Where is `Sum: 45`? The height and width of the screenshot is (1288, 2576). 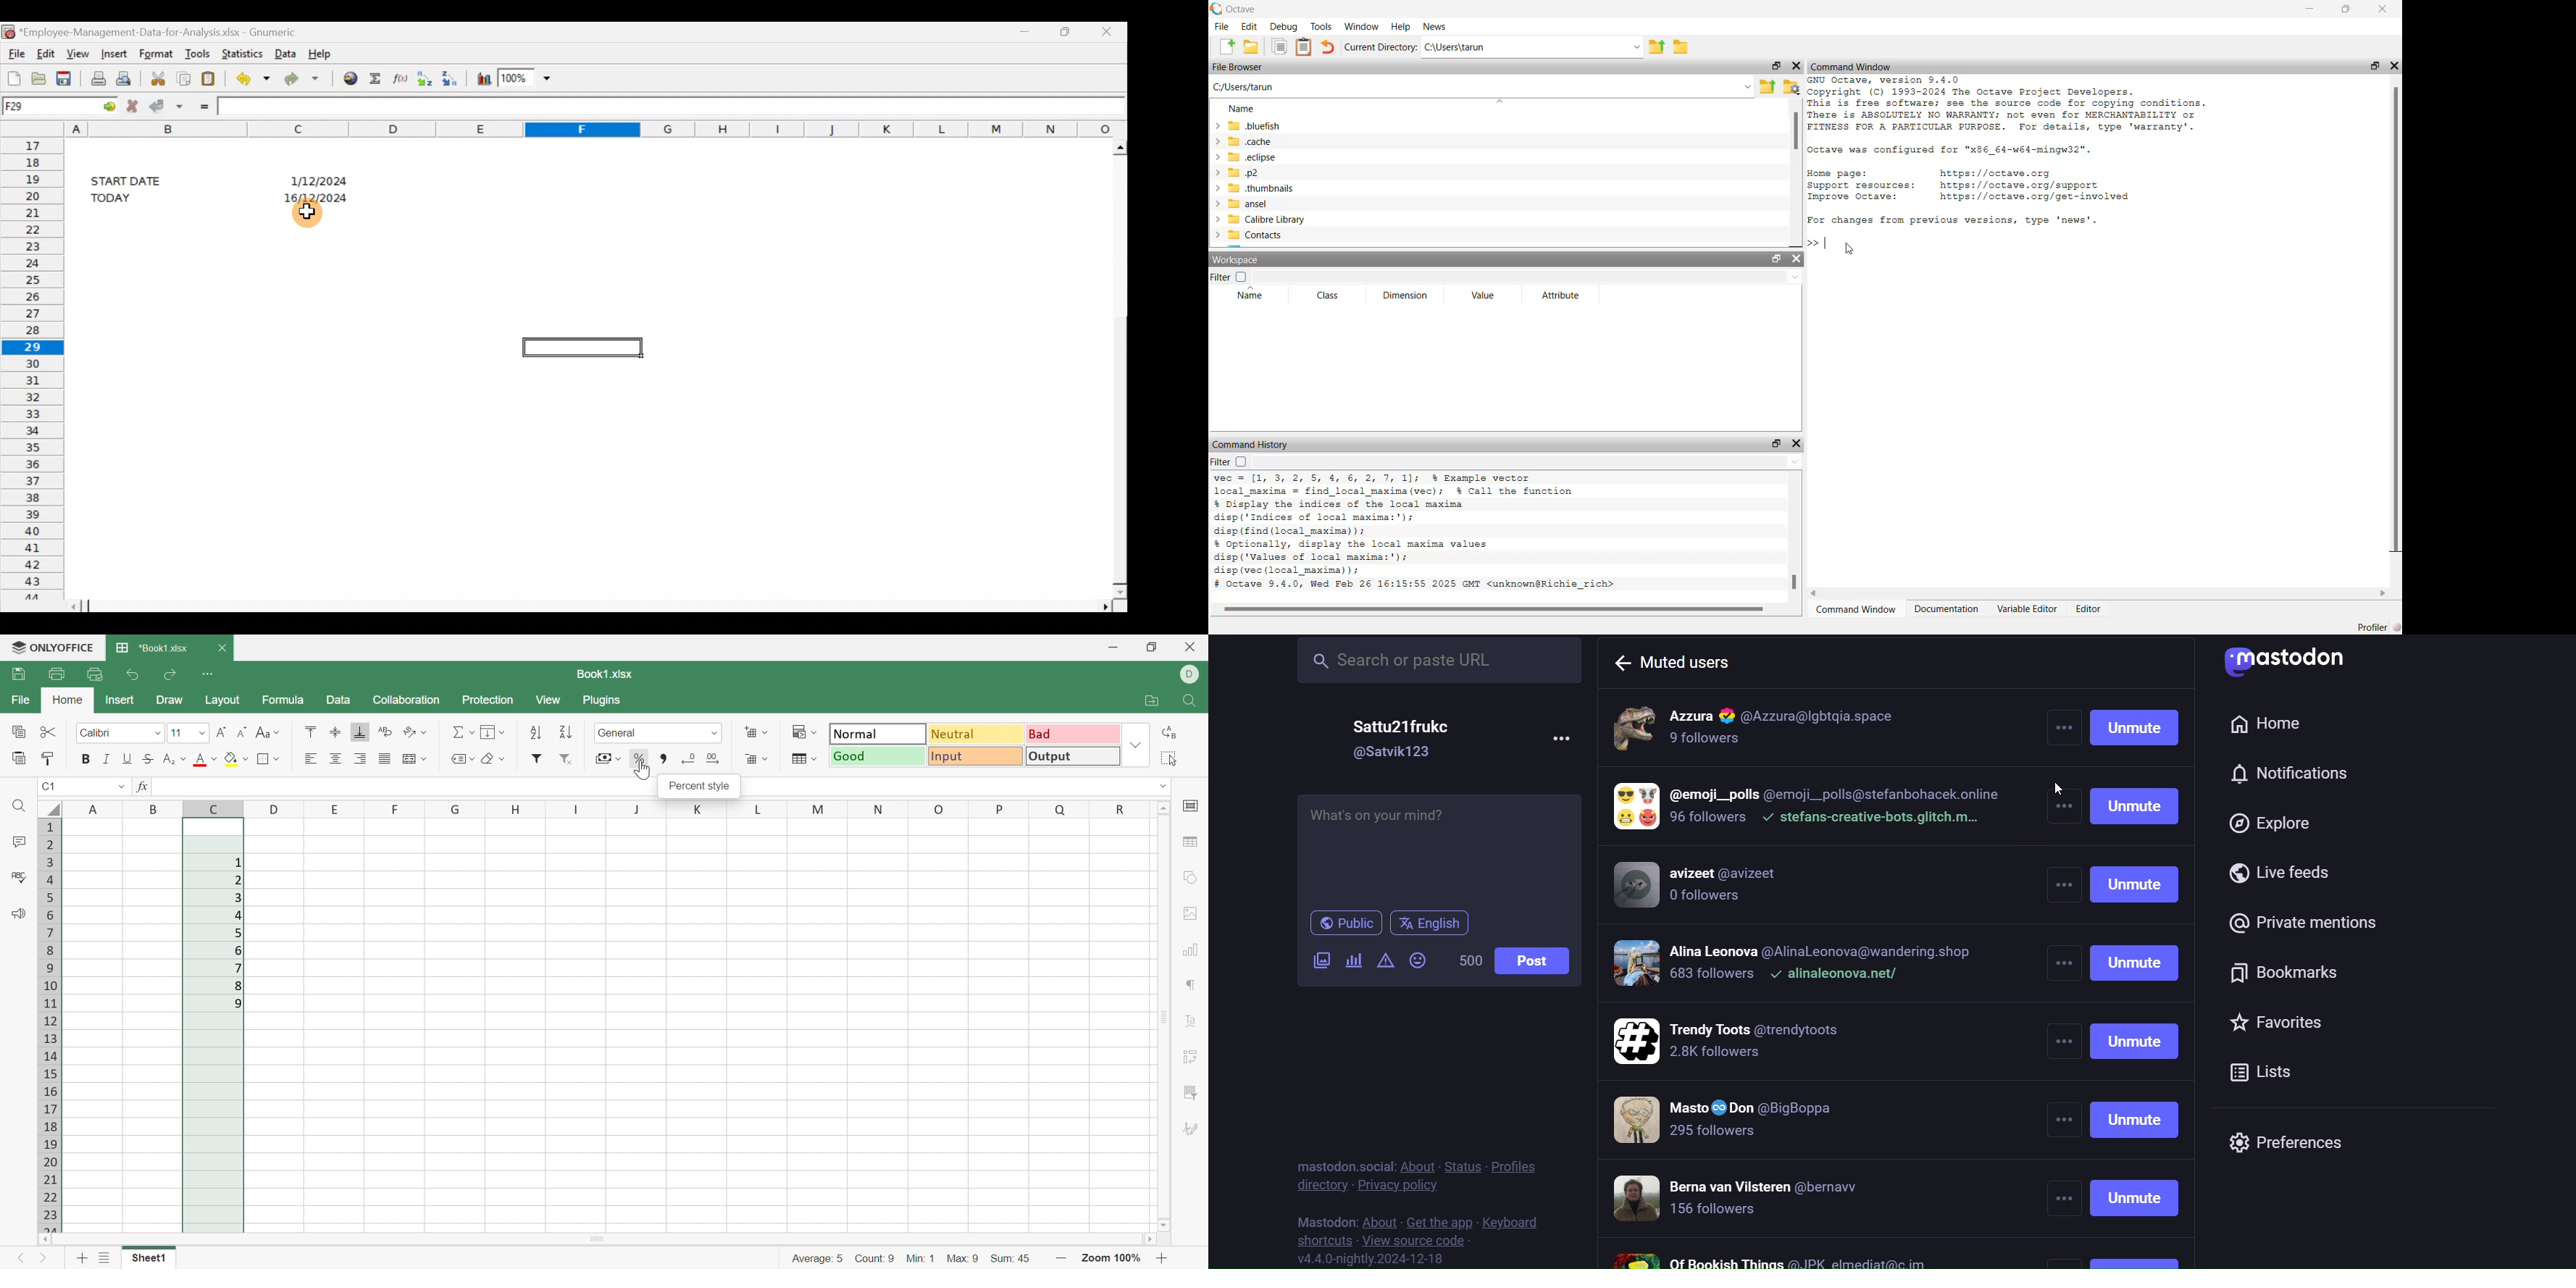
Sum: 45 is located at coordinates (1012, 1260).